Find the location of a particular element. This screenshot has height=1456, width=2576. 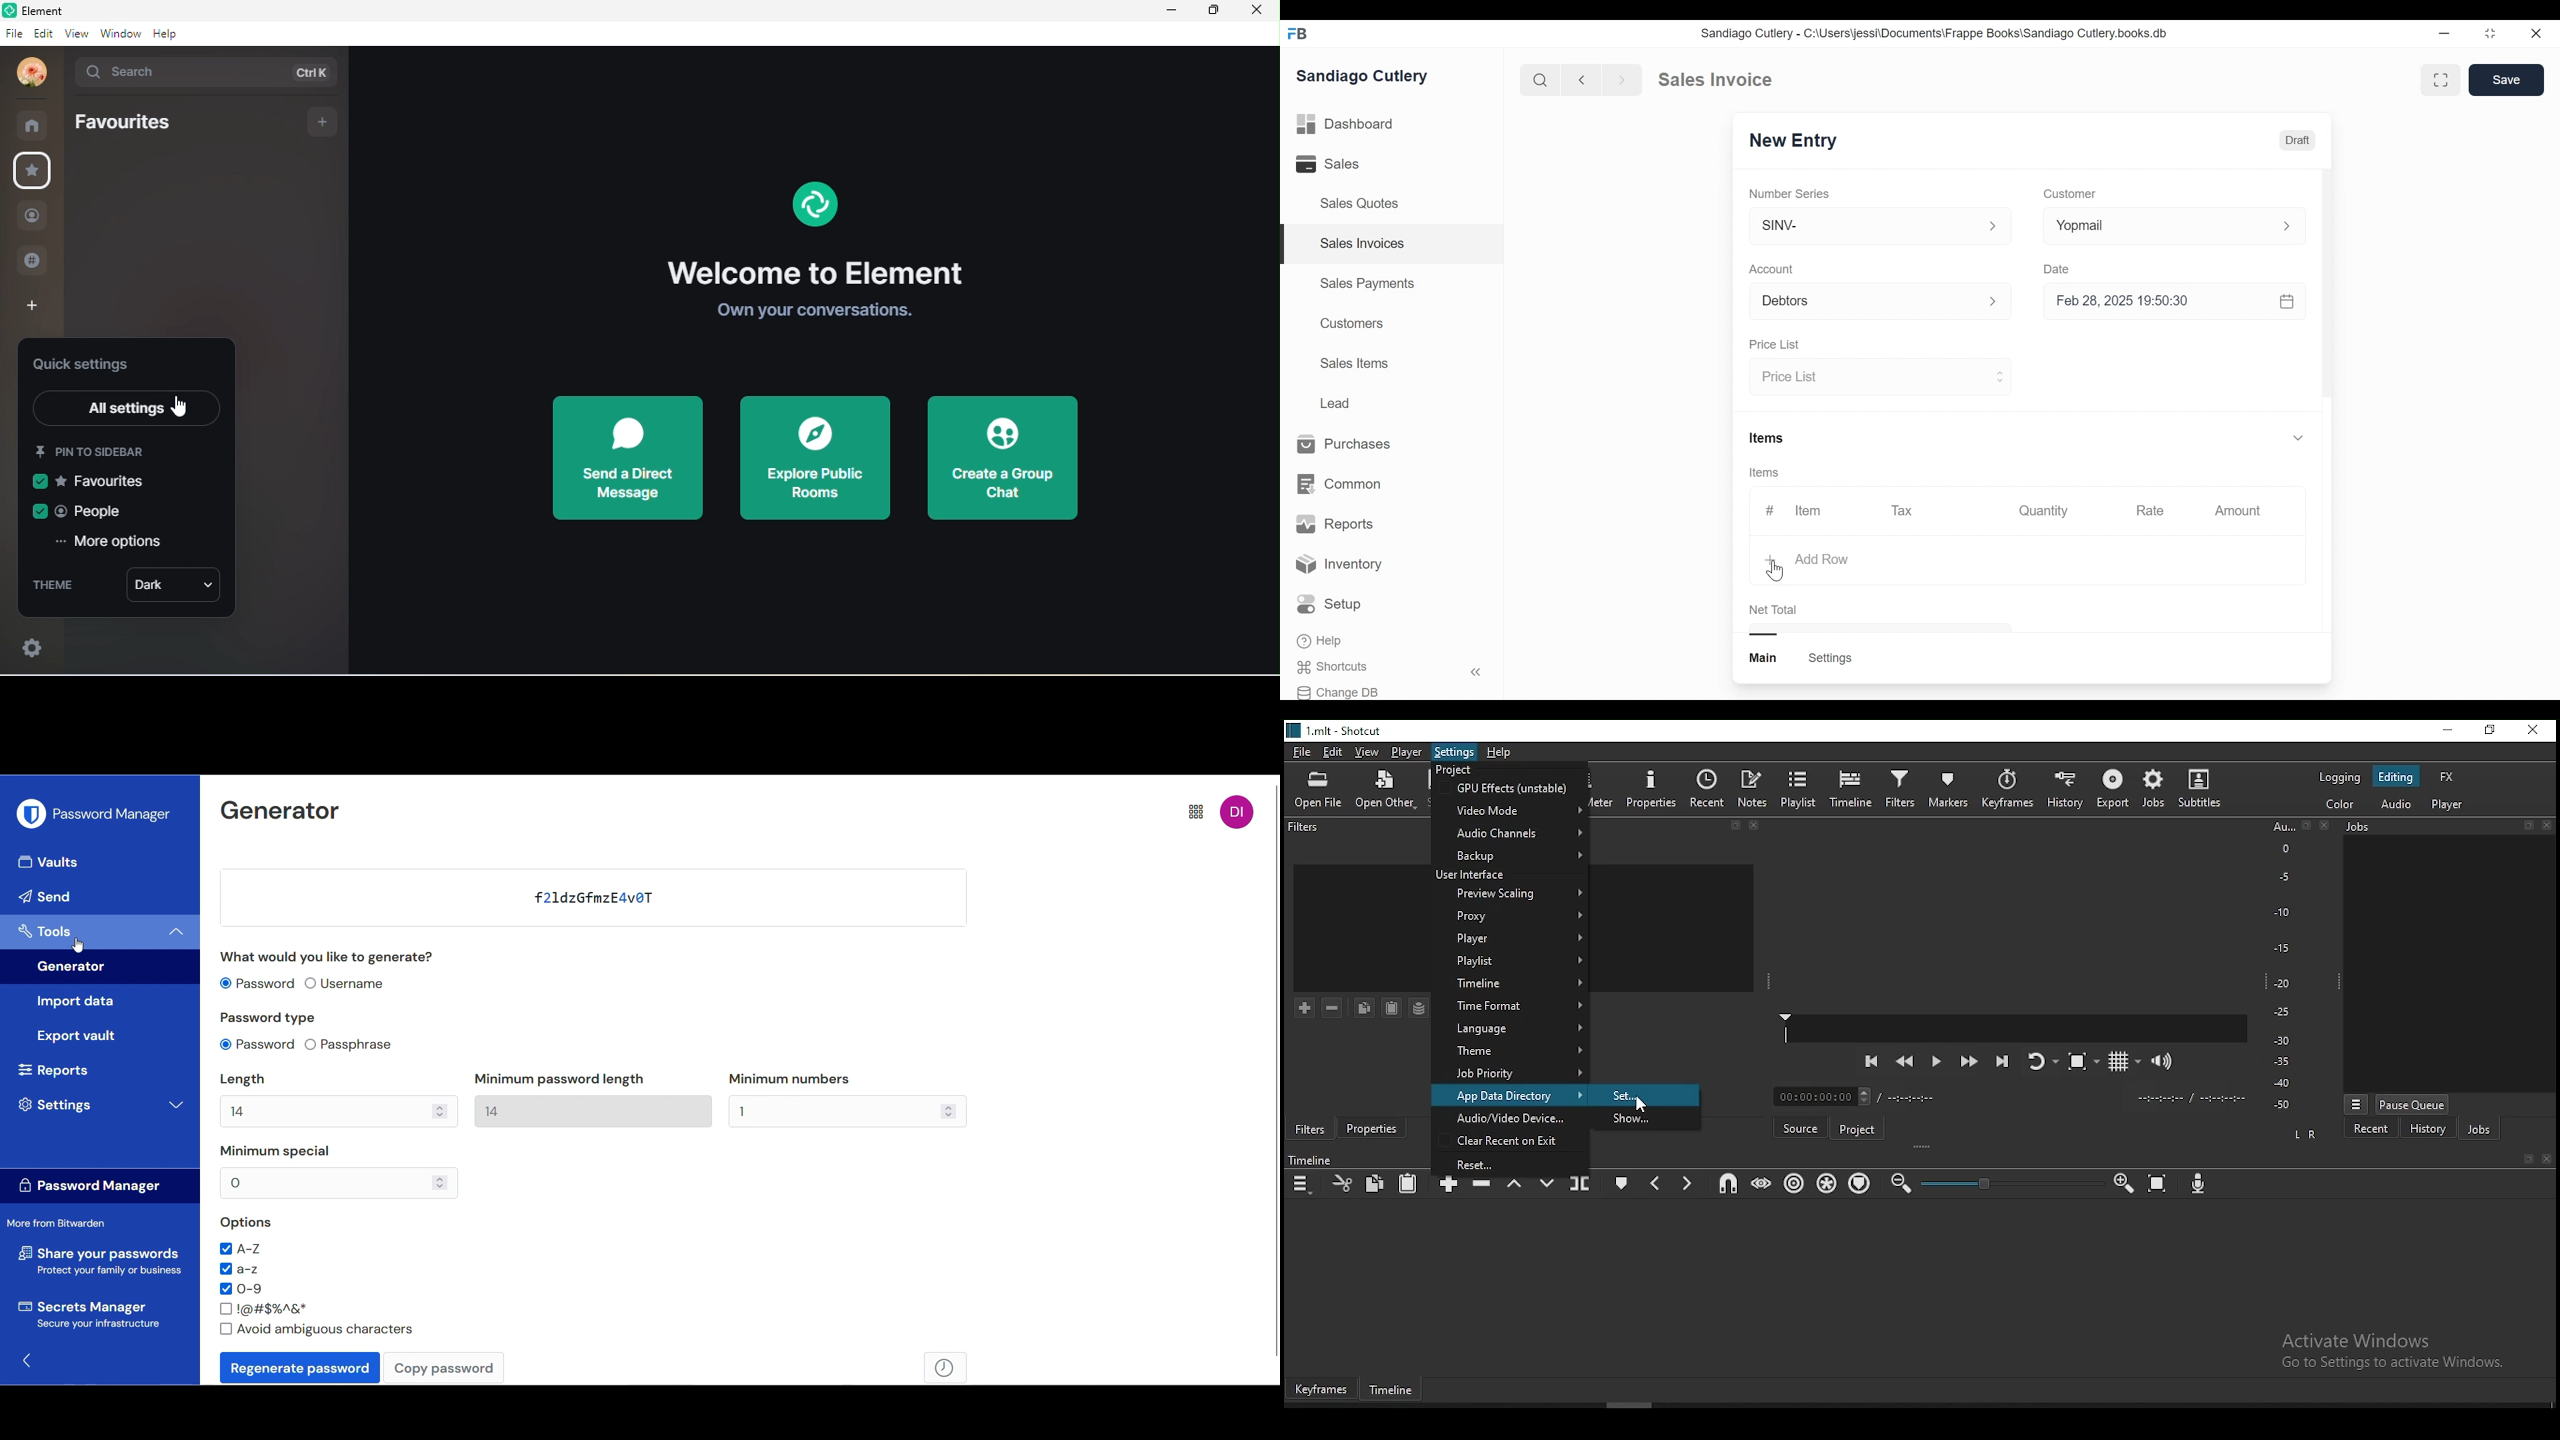

job priority is located at coordinates (1510, 1072).